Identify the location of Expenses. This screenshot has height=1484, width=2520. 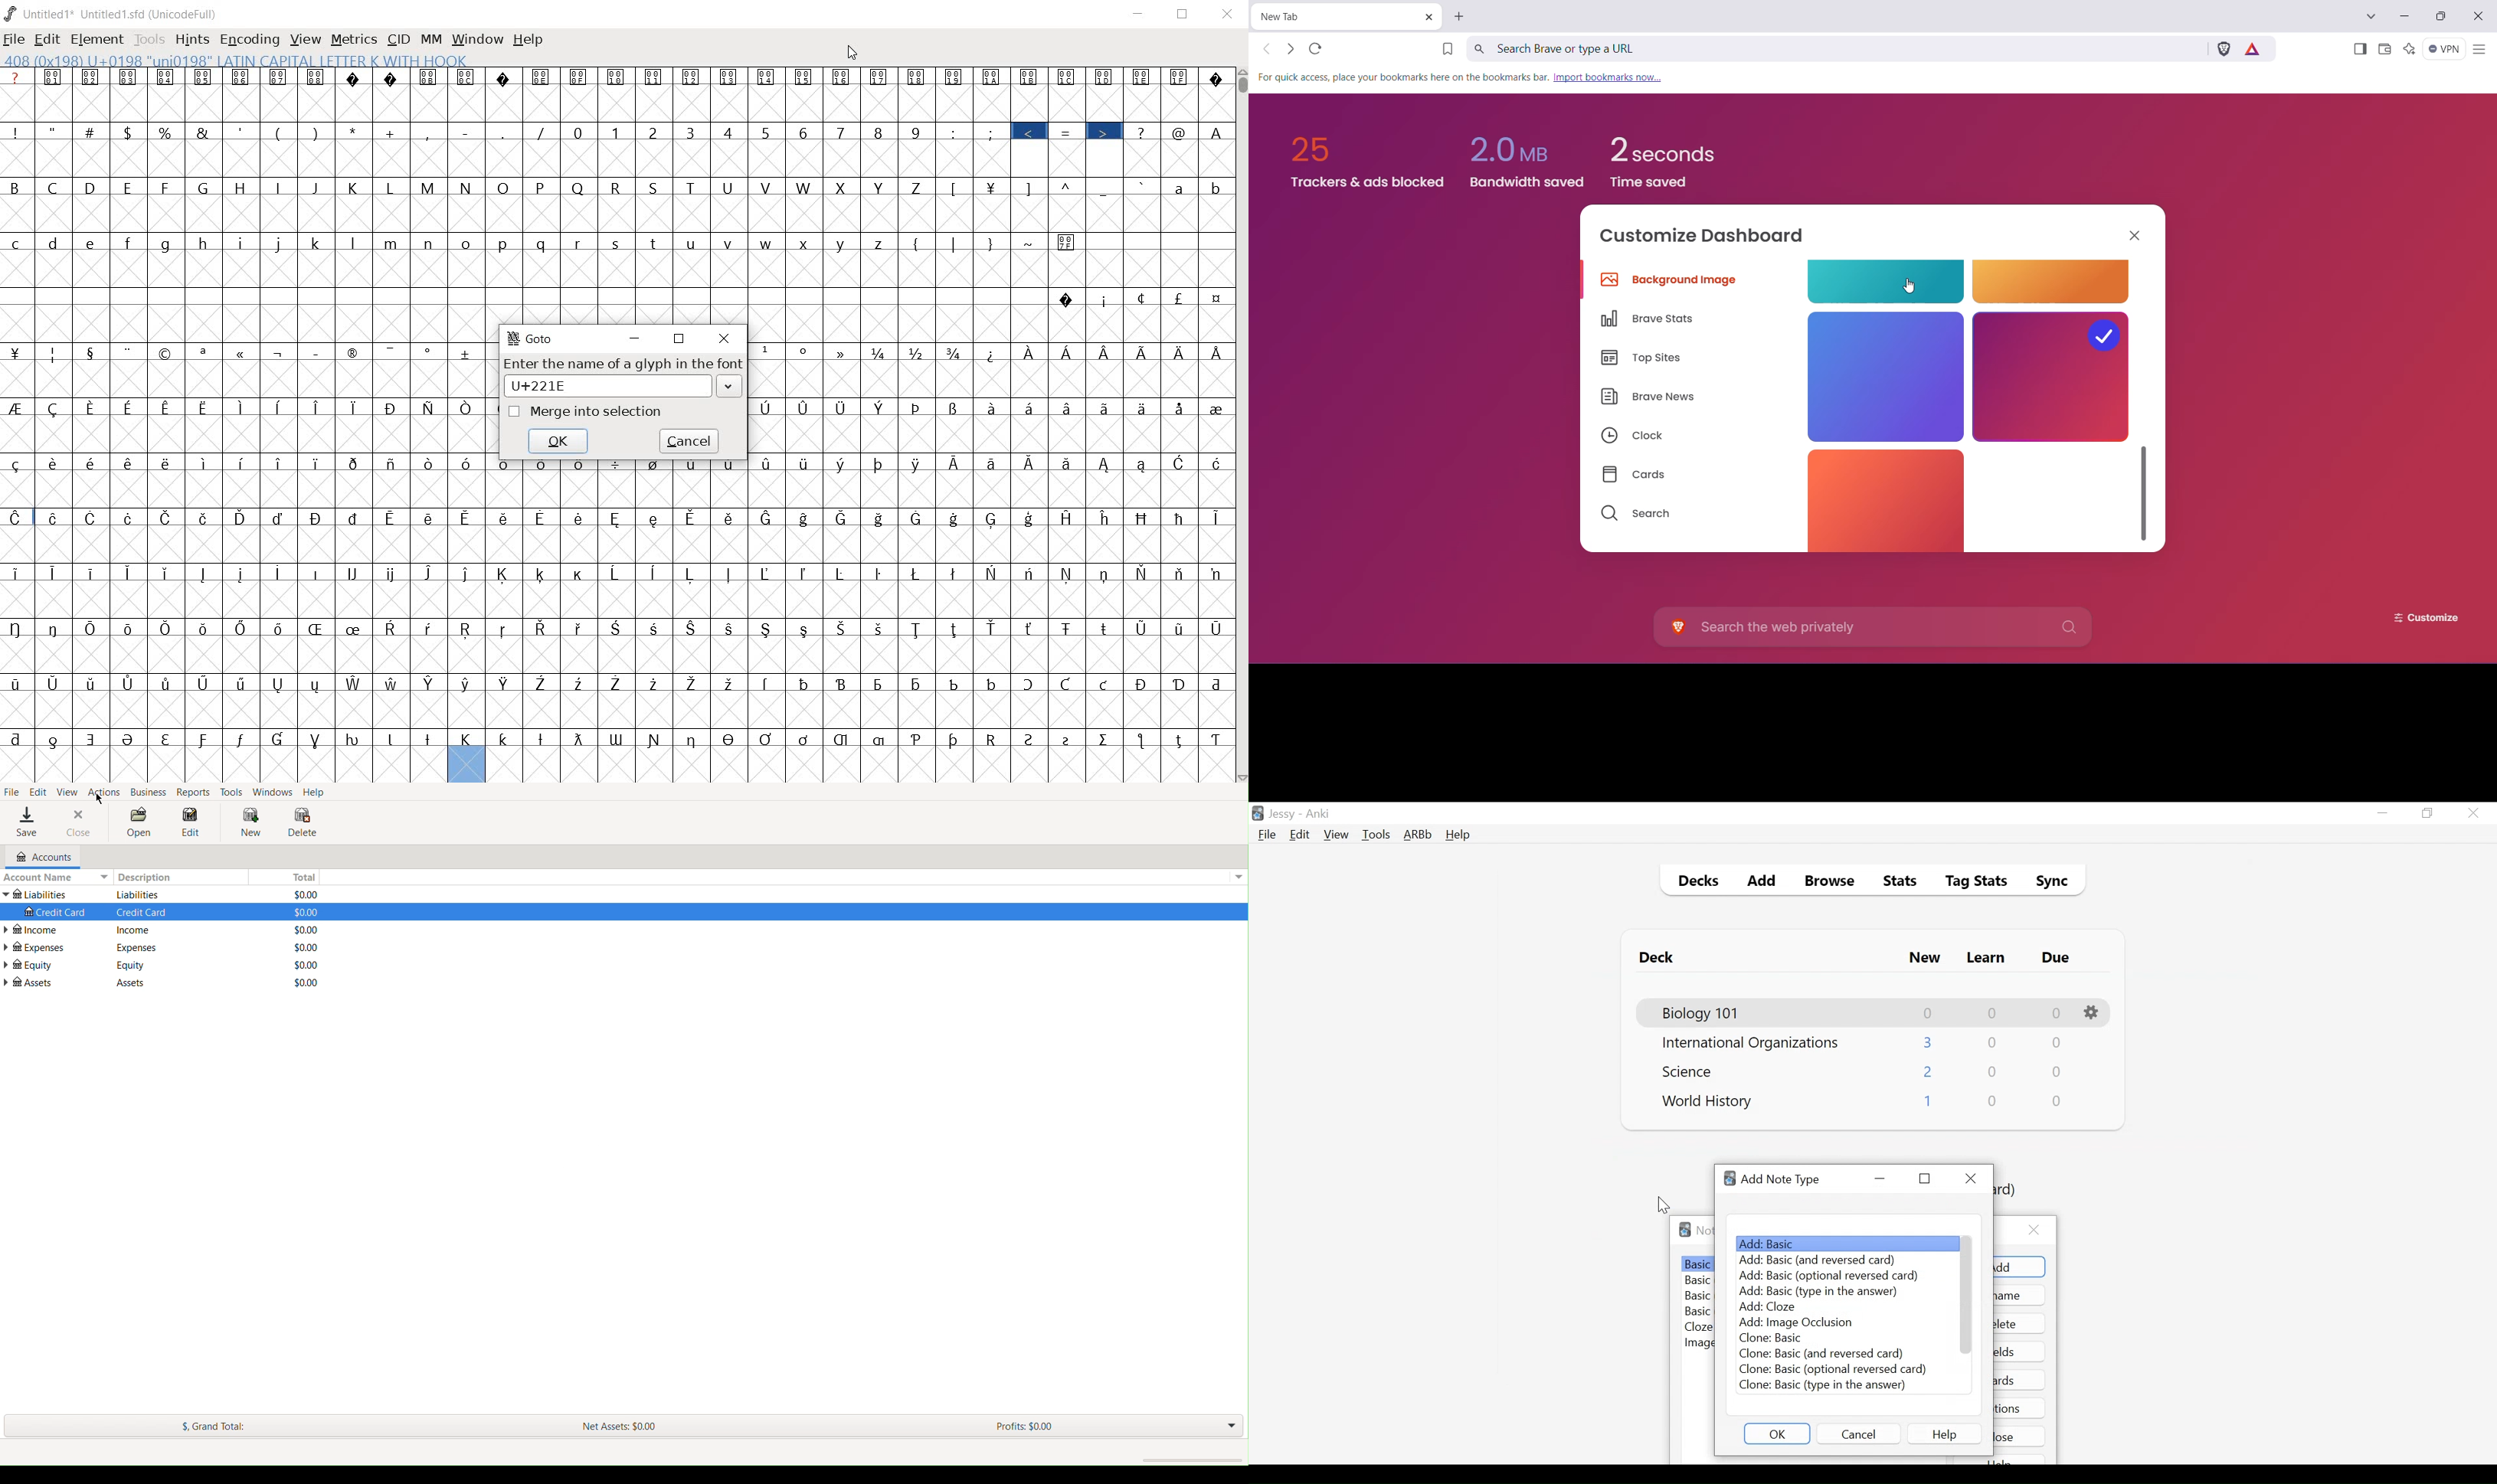
(36, 947).